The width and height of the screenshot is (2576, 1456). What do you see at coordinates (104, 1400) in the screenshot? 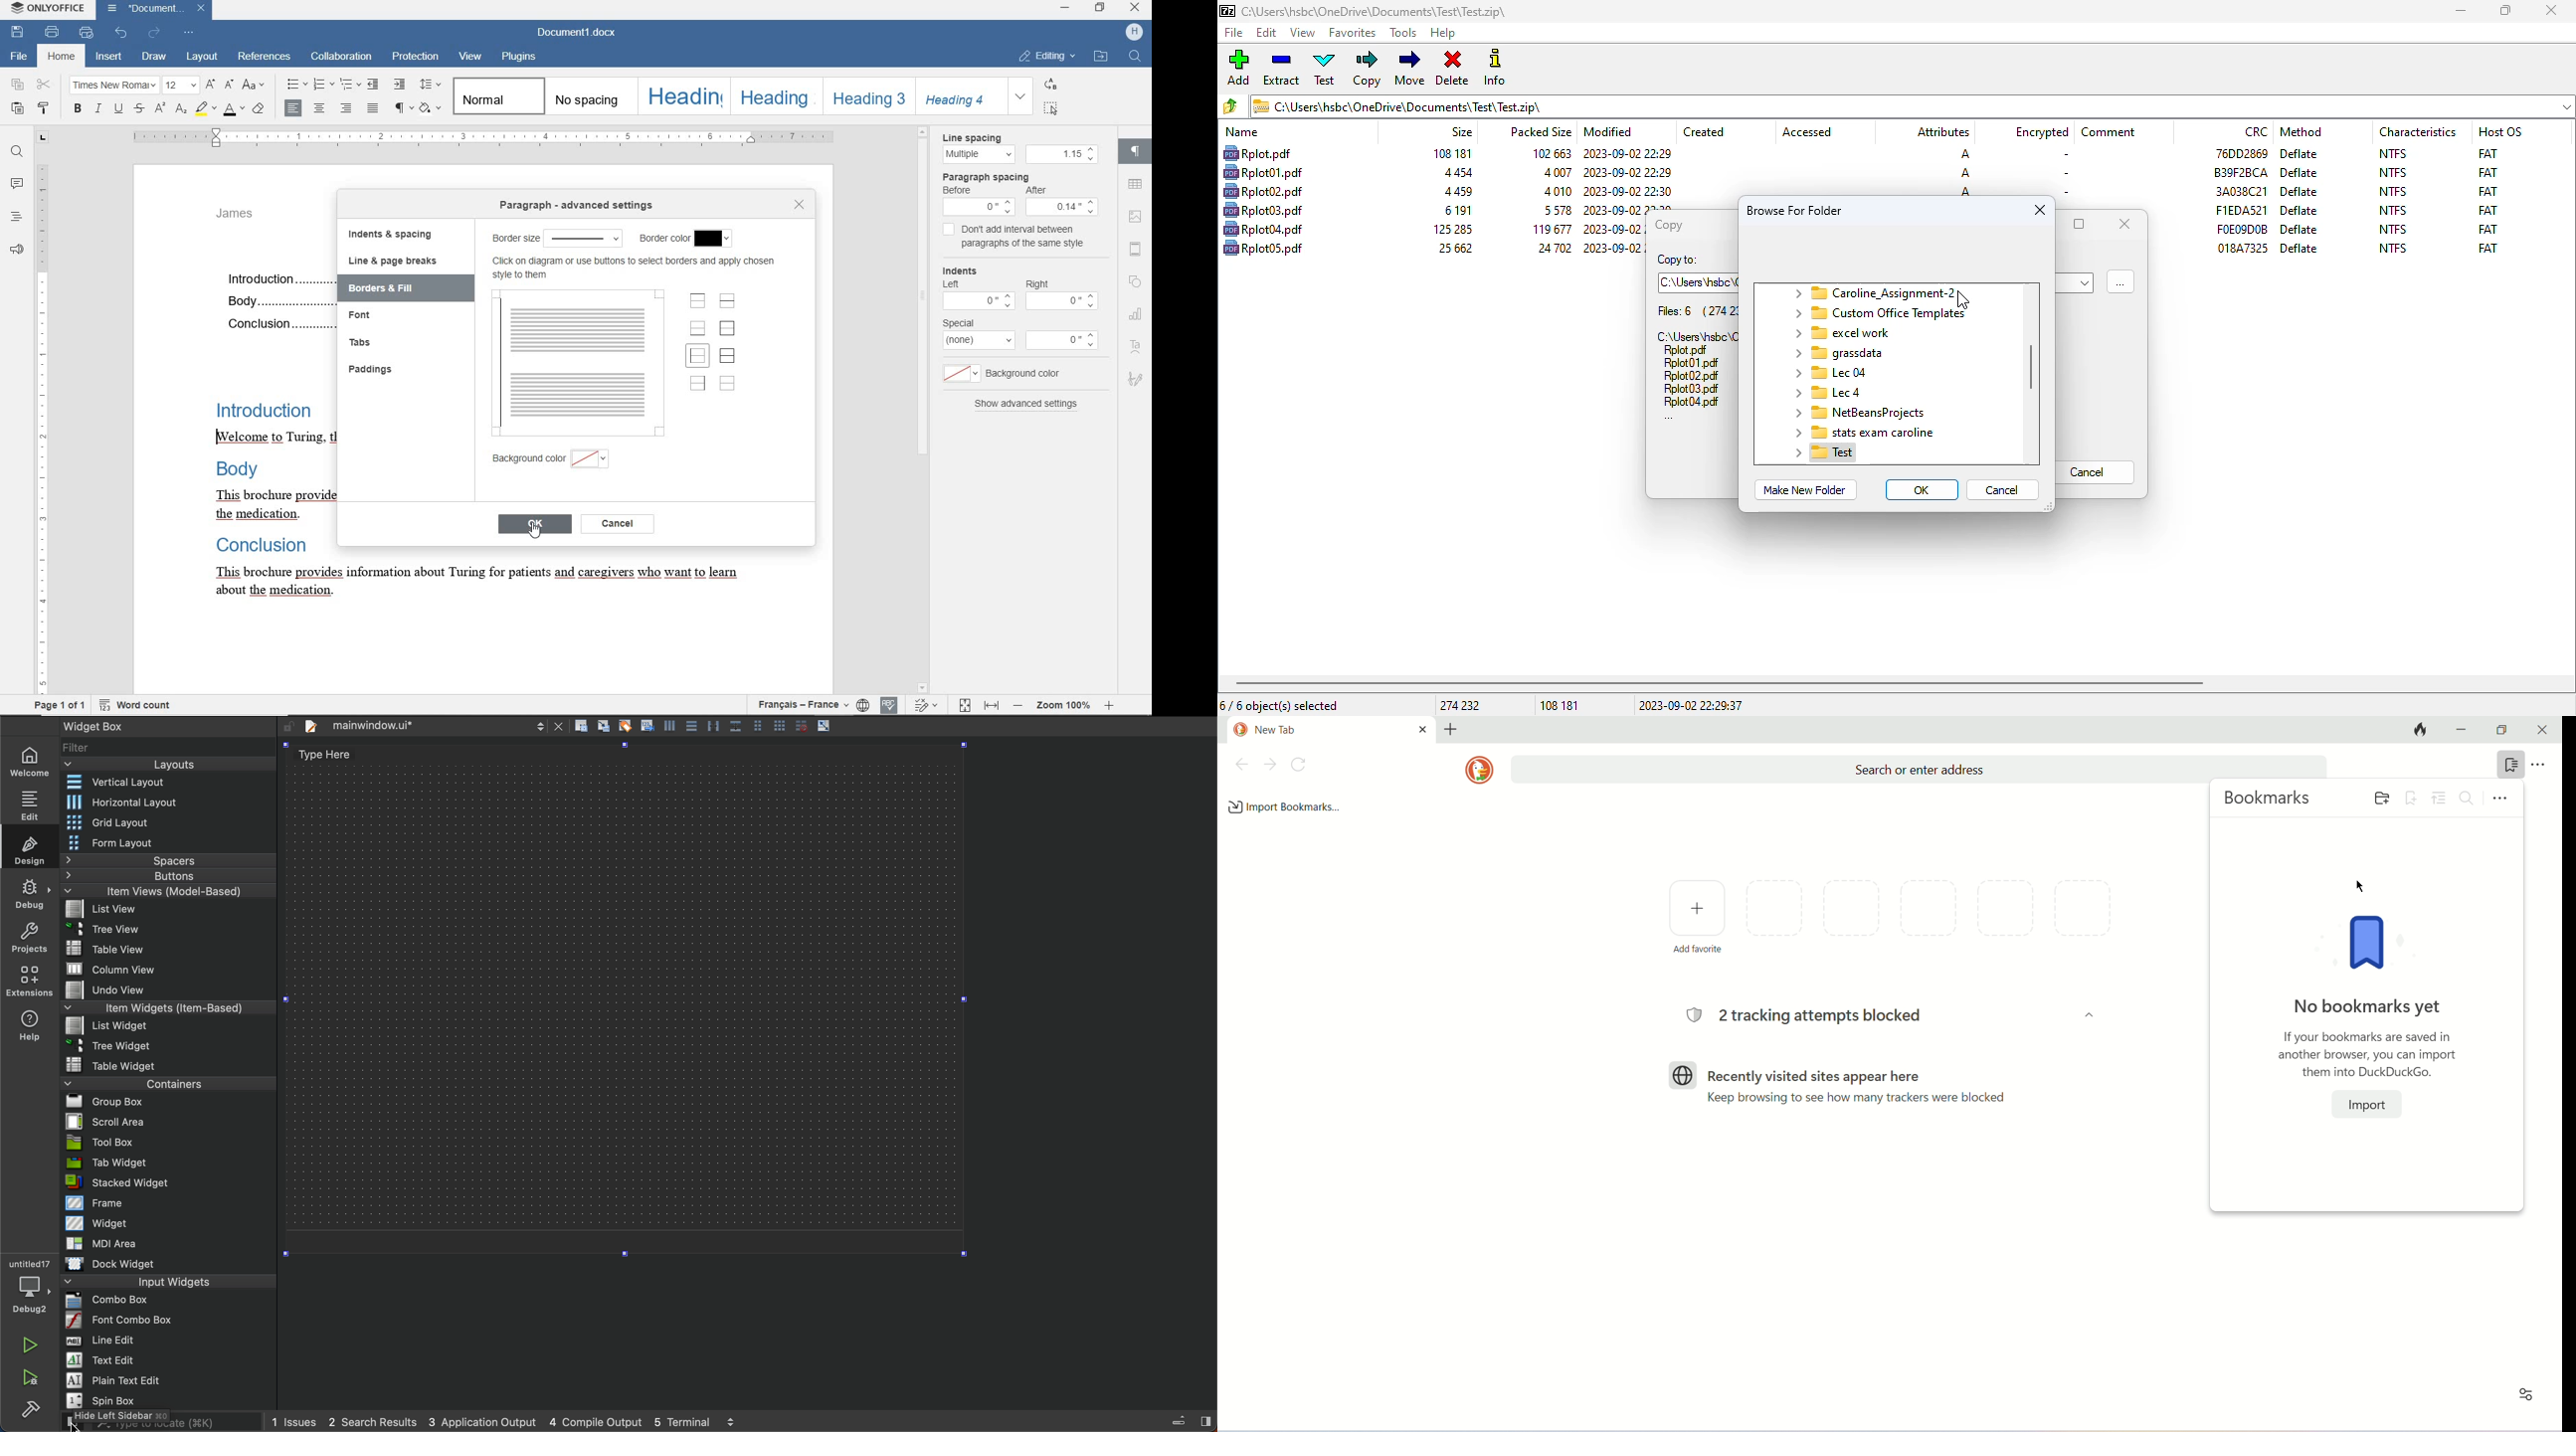
I see `Spin Box` at bounding box center [104, 1400].